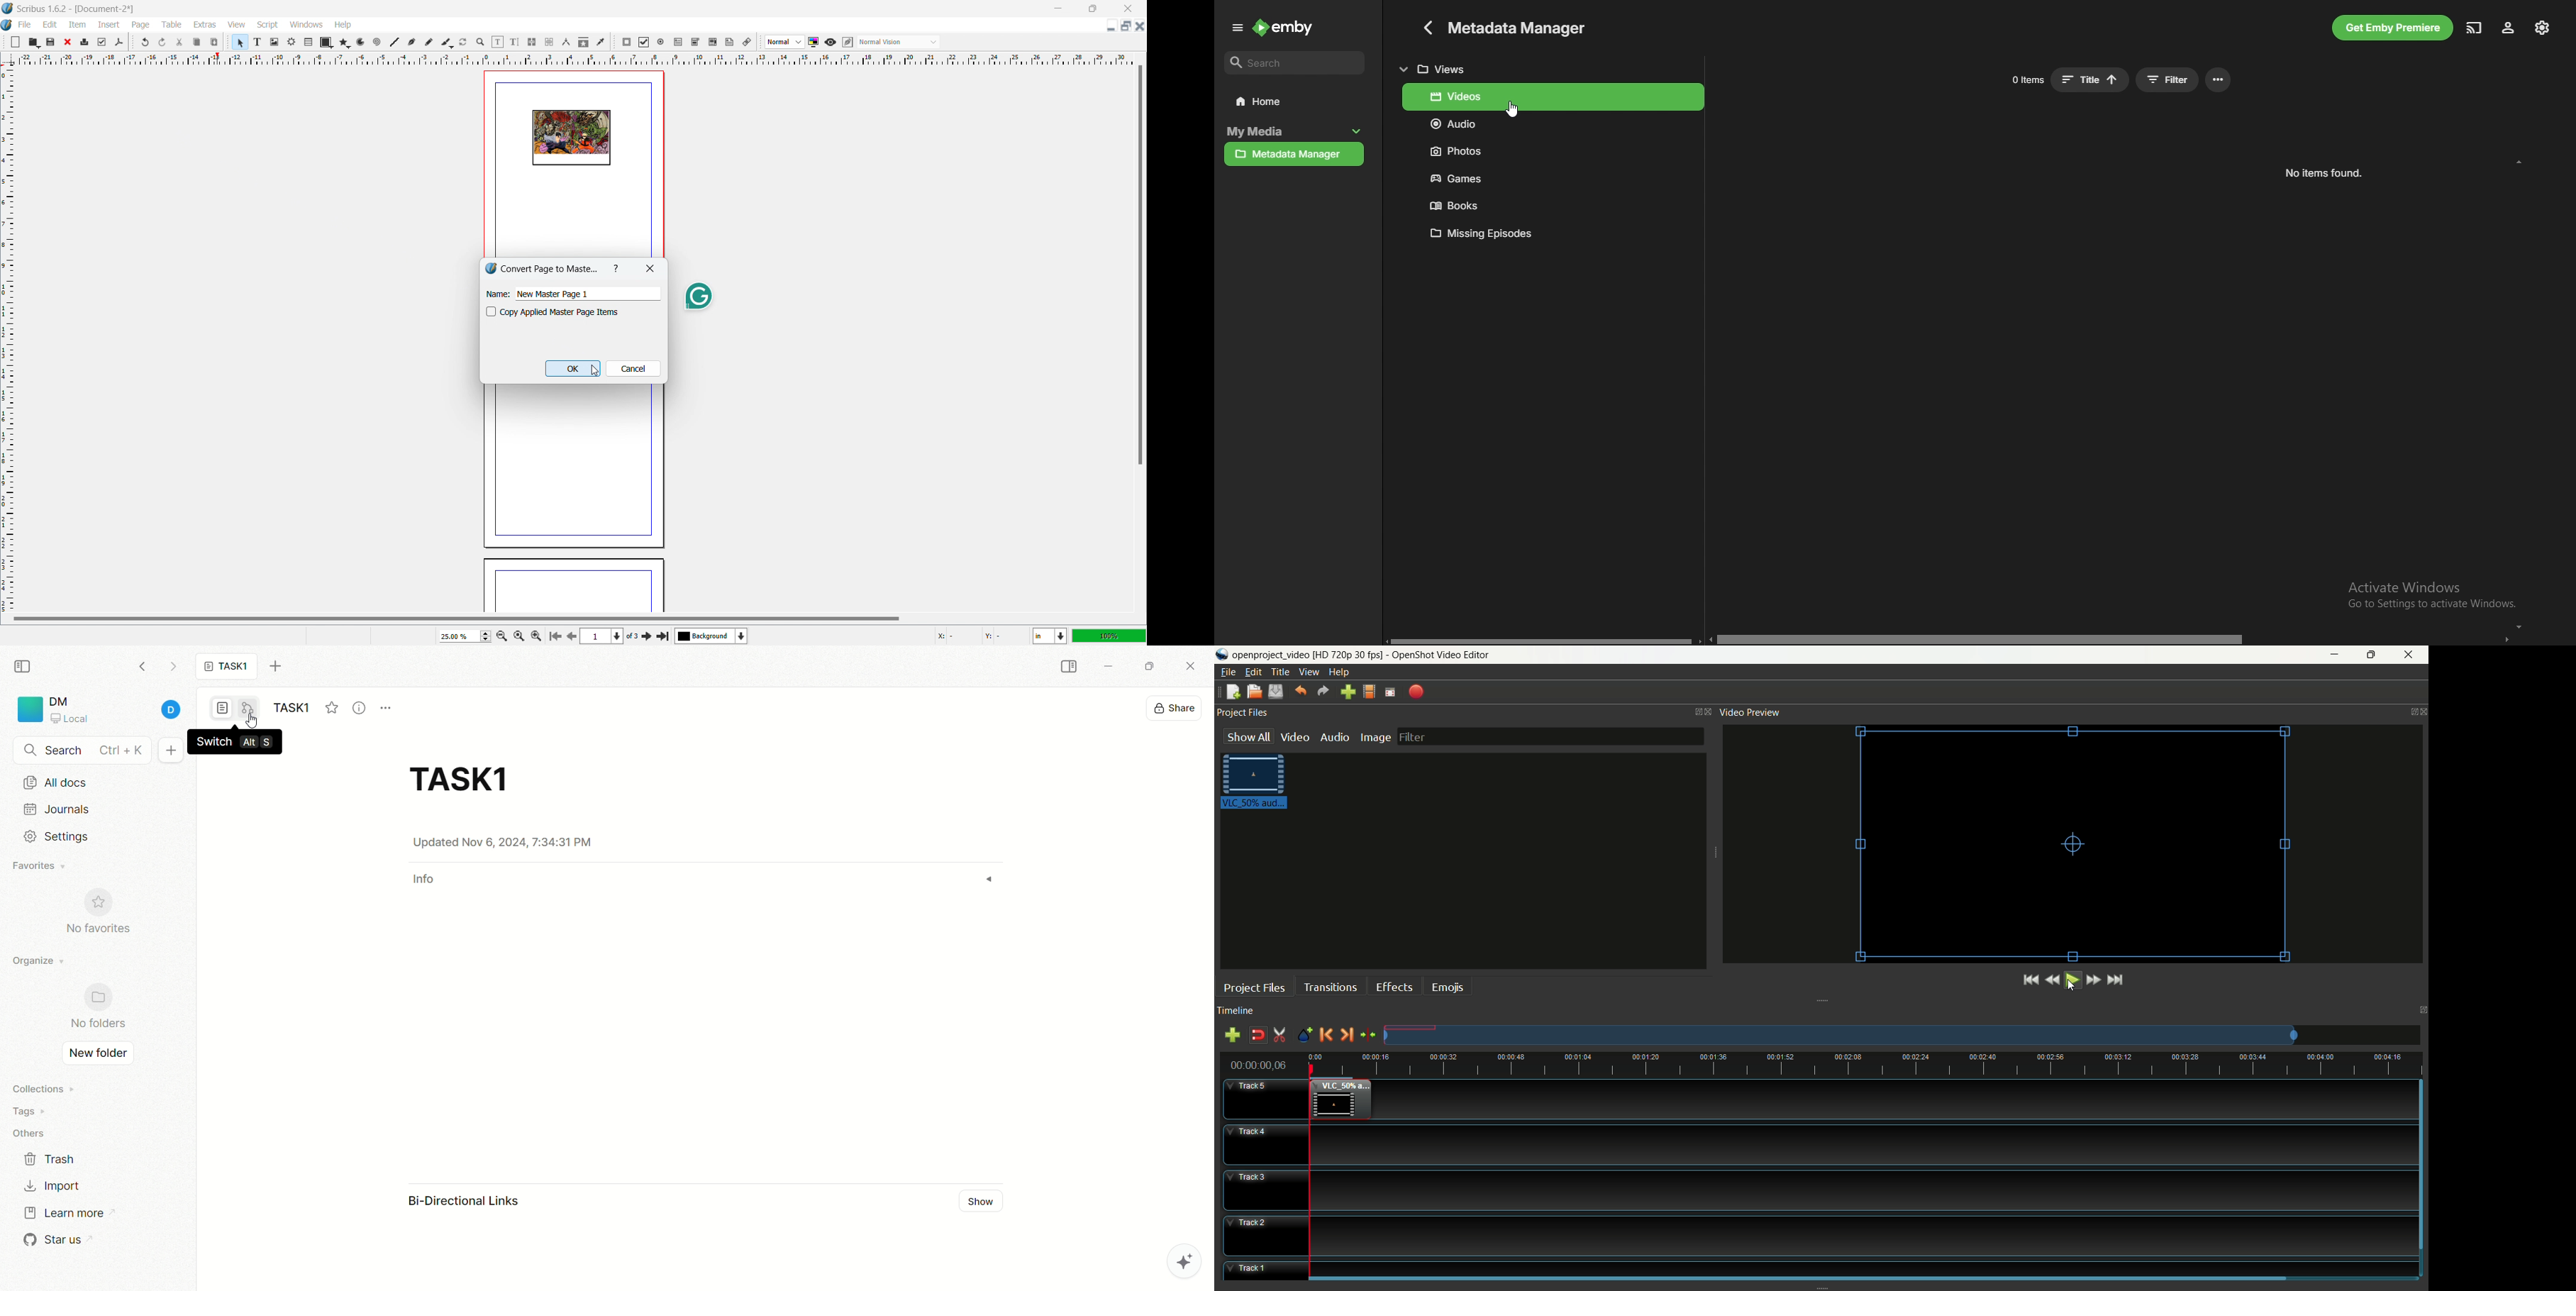 Image resolution: width=2576 pixels, height=1316 pixels. What do you see at coordinates (228, 41) in the screenshot?
I see `move toolbox` at bounding box center [228, 41].